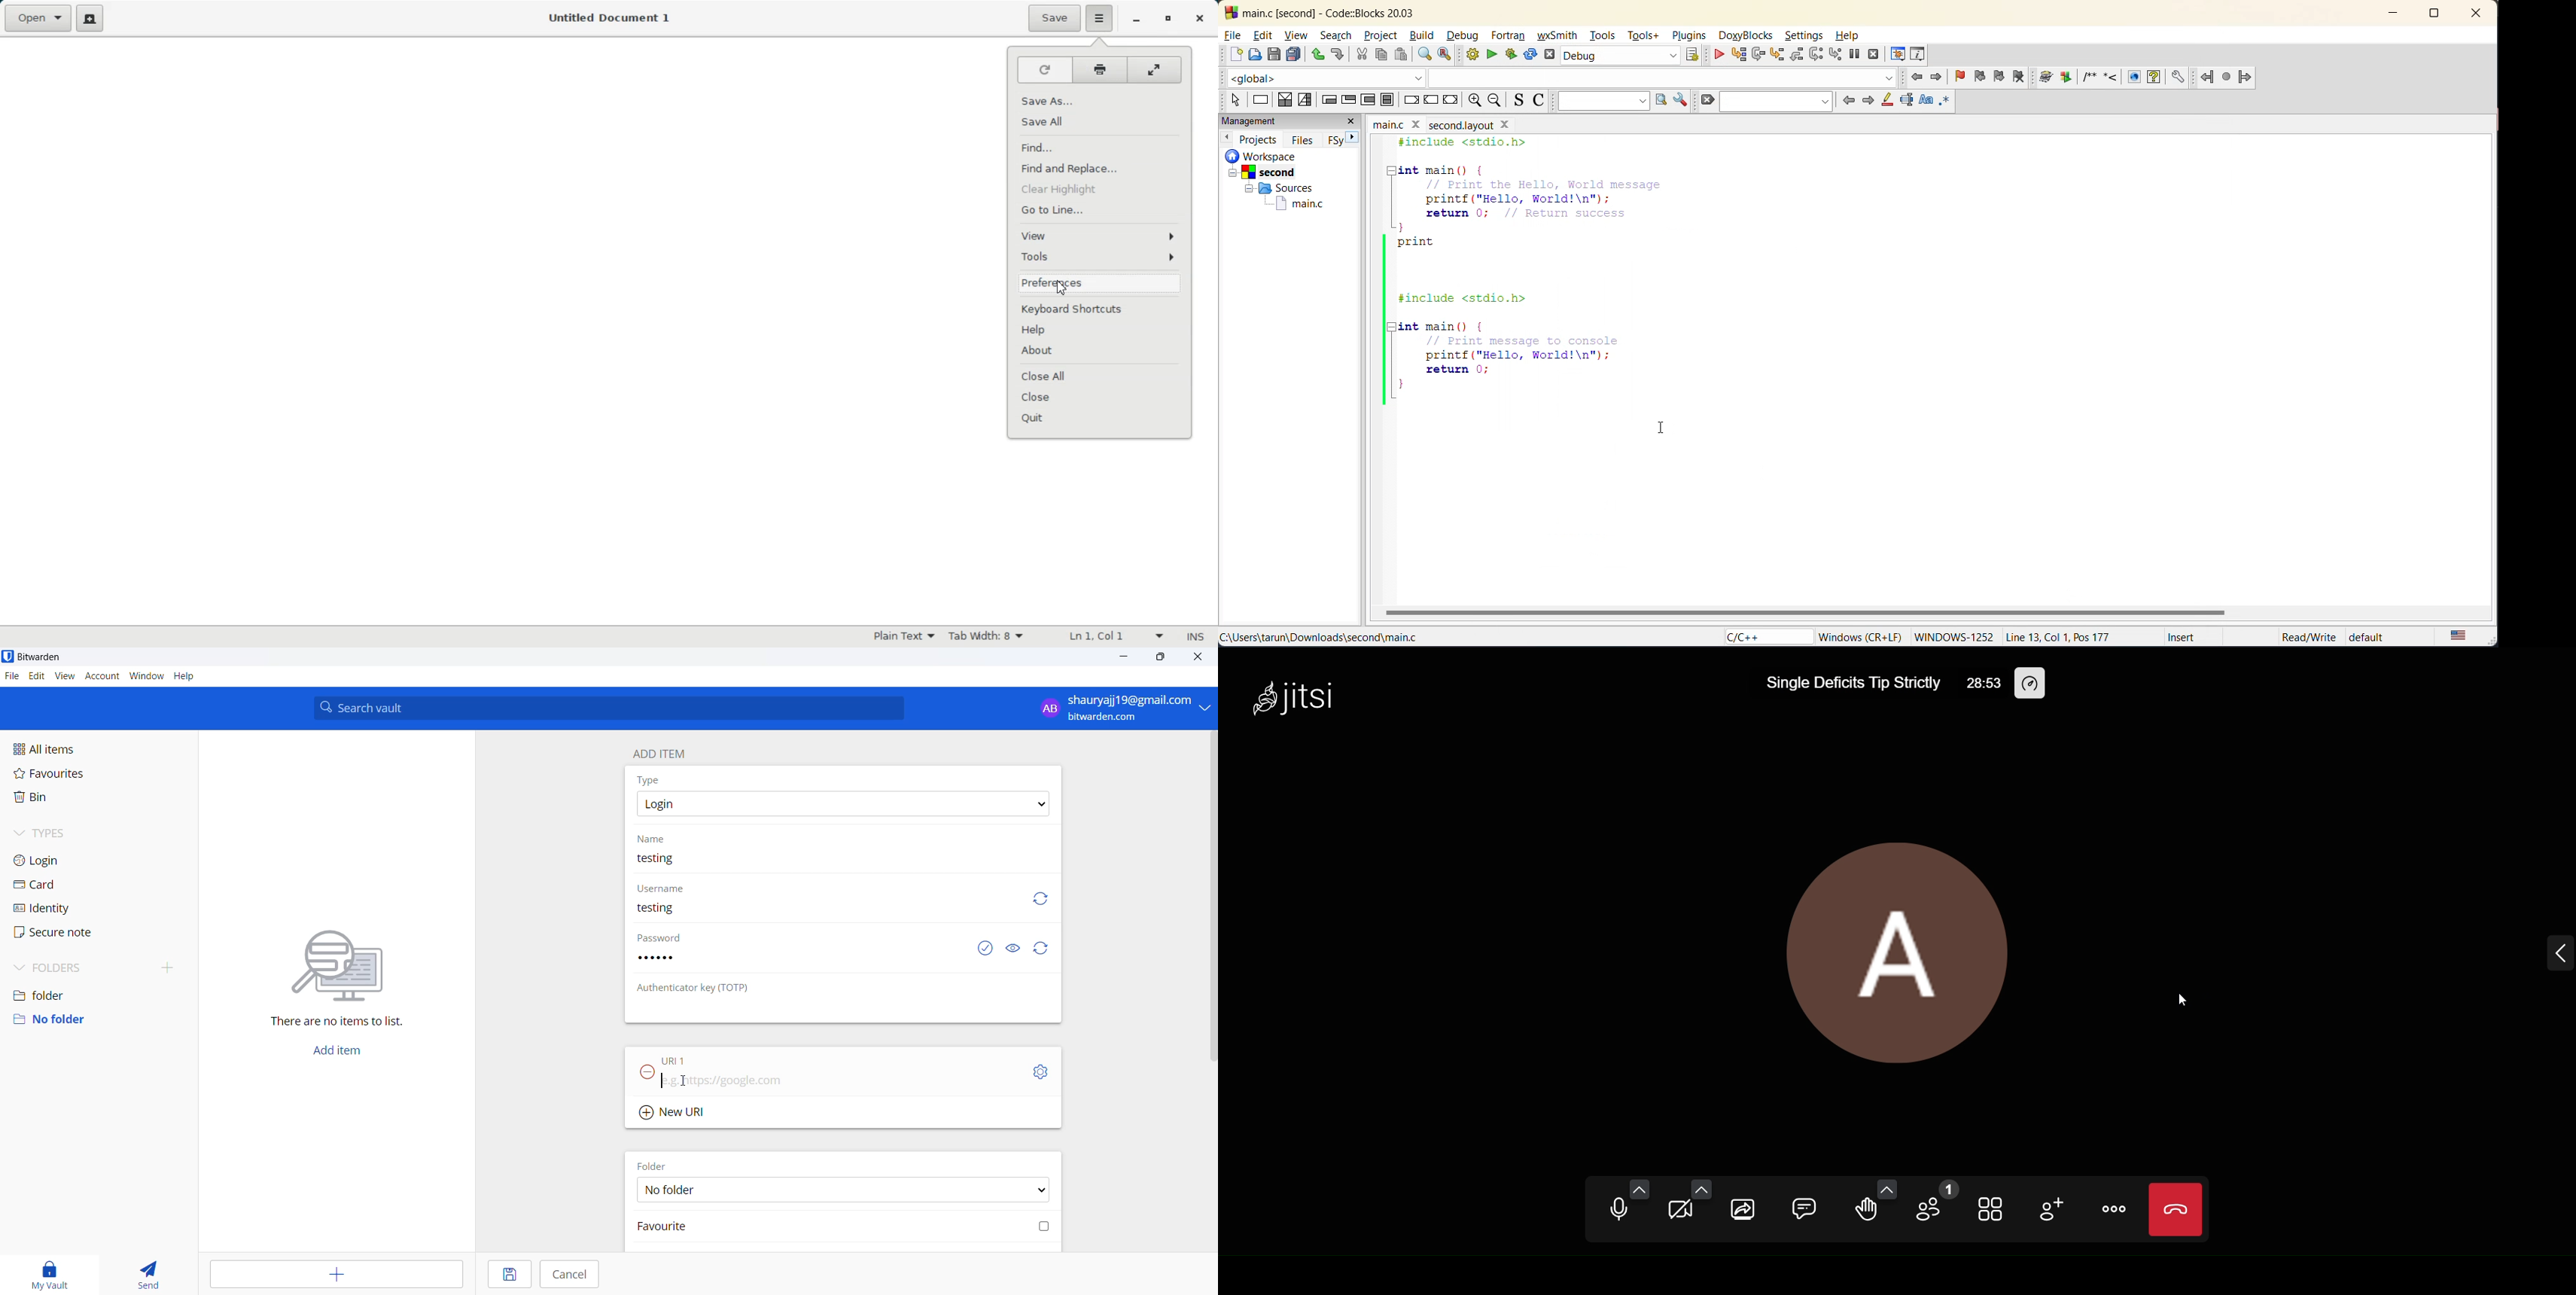 Image resolution: width=2576 pixels, height=1316 pixels. I want to click on Refresh, so click(1044, 70).